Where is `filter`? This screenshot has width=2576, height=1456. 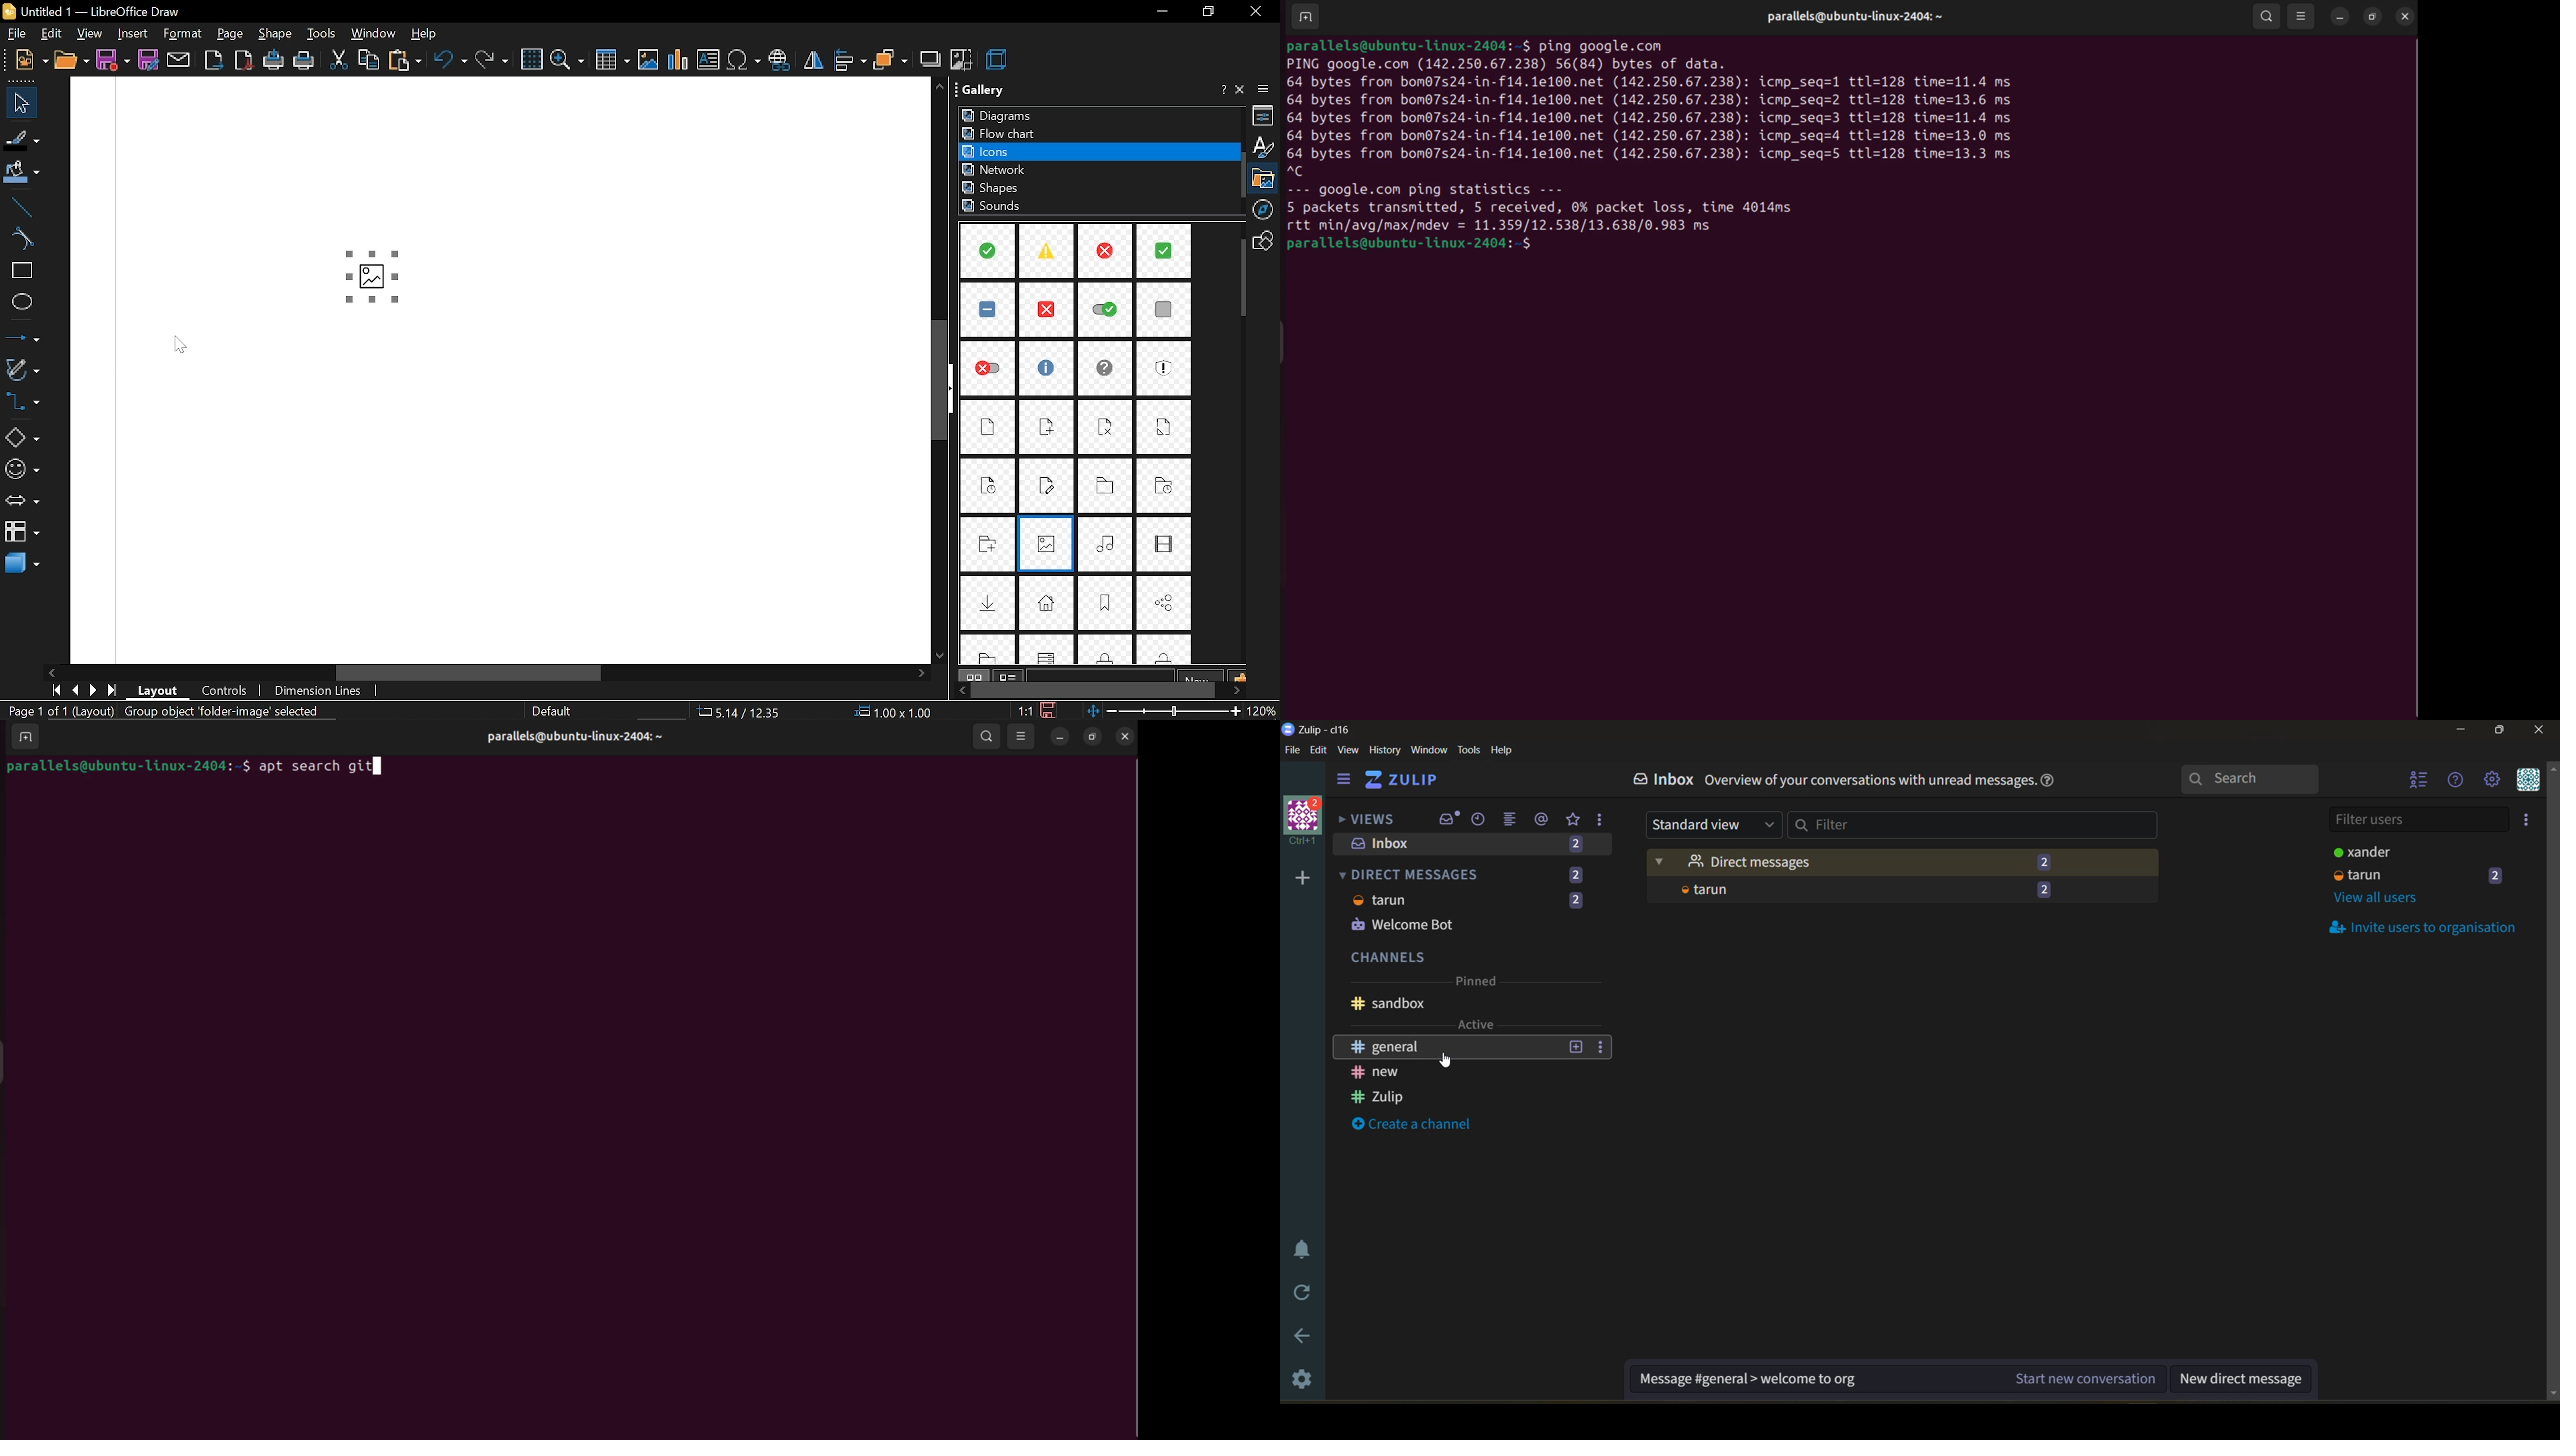
filter is located at coordinates (1975, 823).